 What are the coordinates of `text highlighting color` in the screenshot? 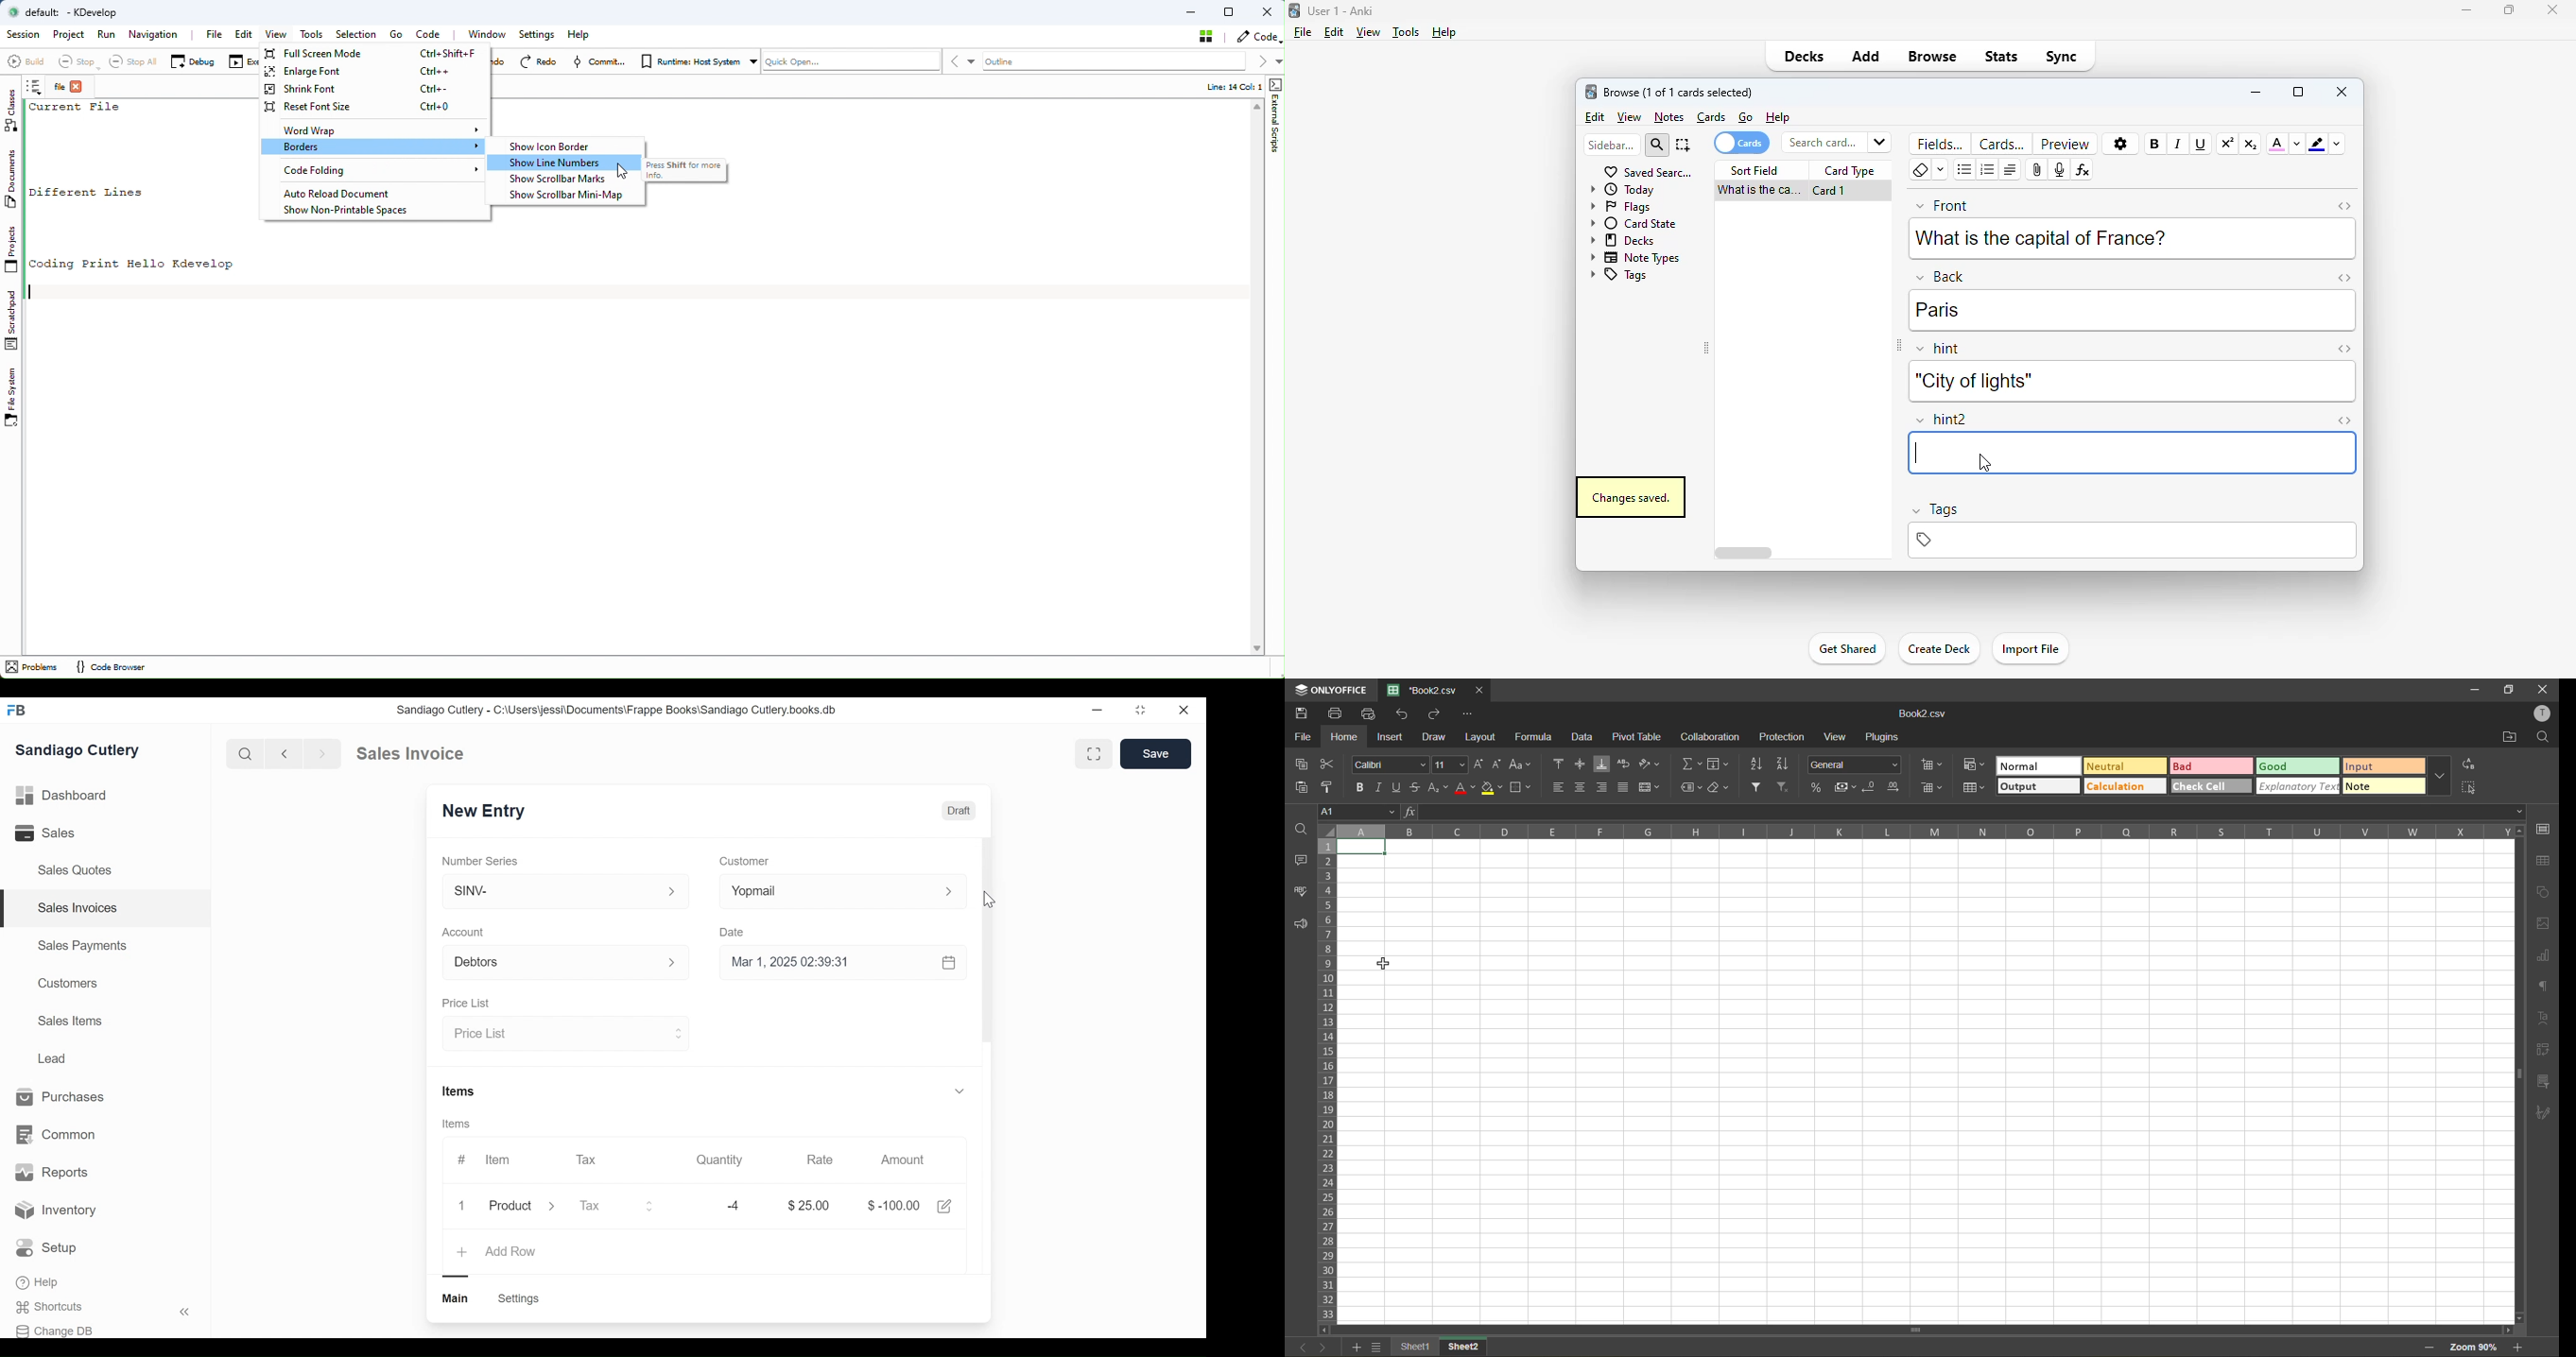 It's located at (2316, 144).